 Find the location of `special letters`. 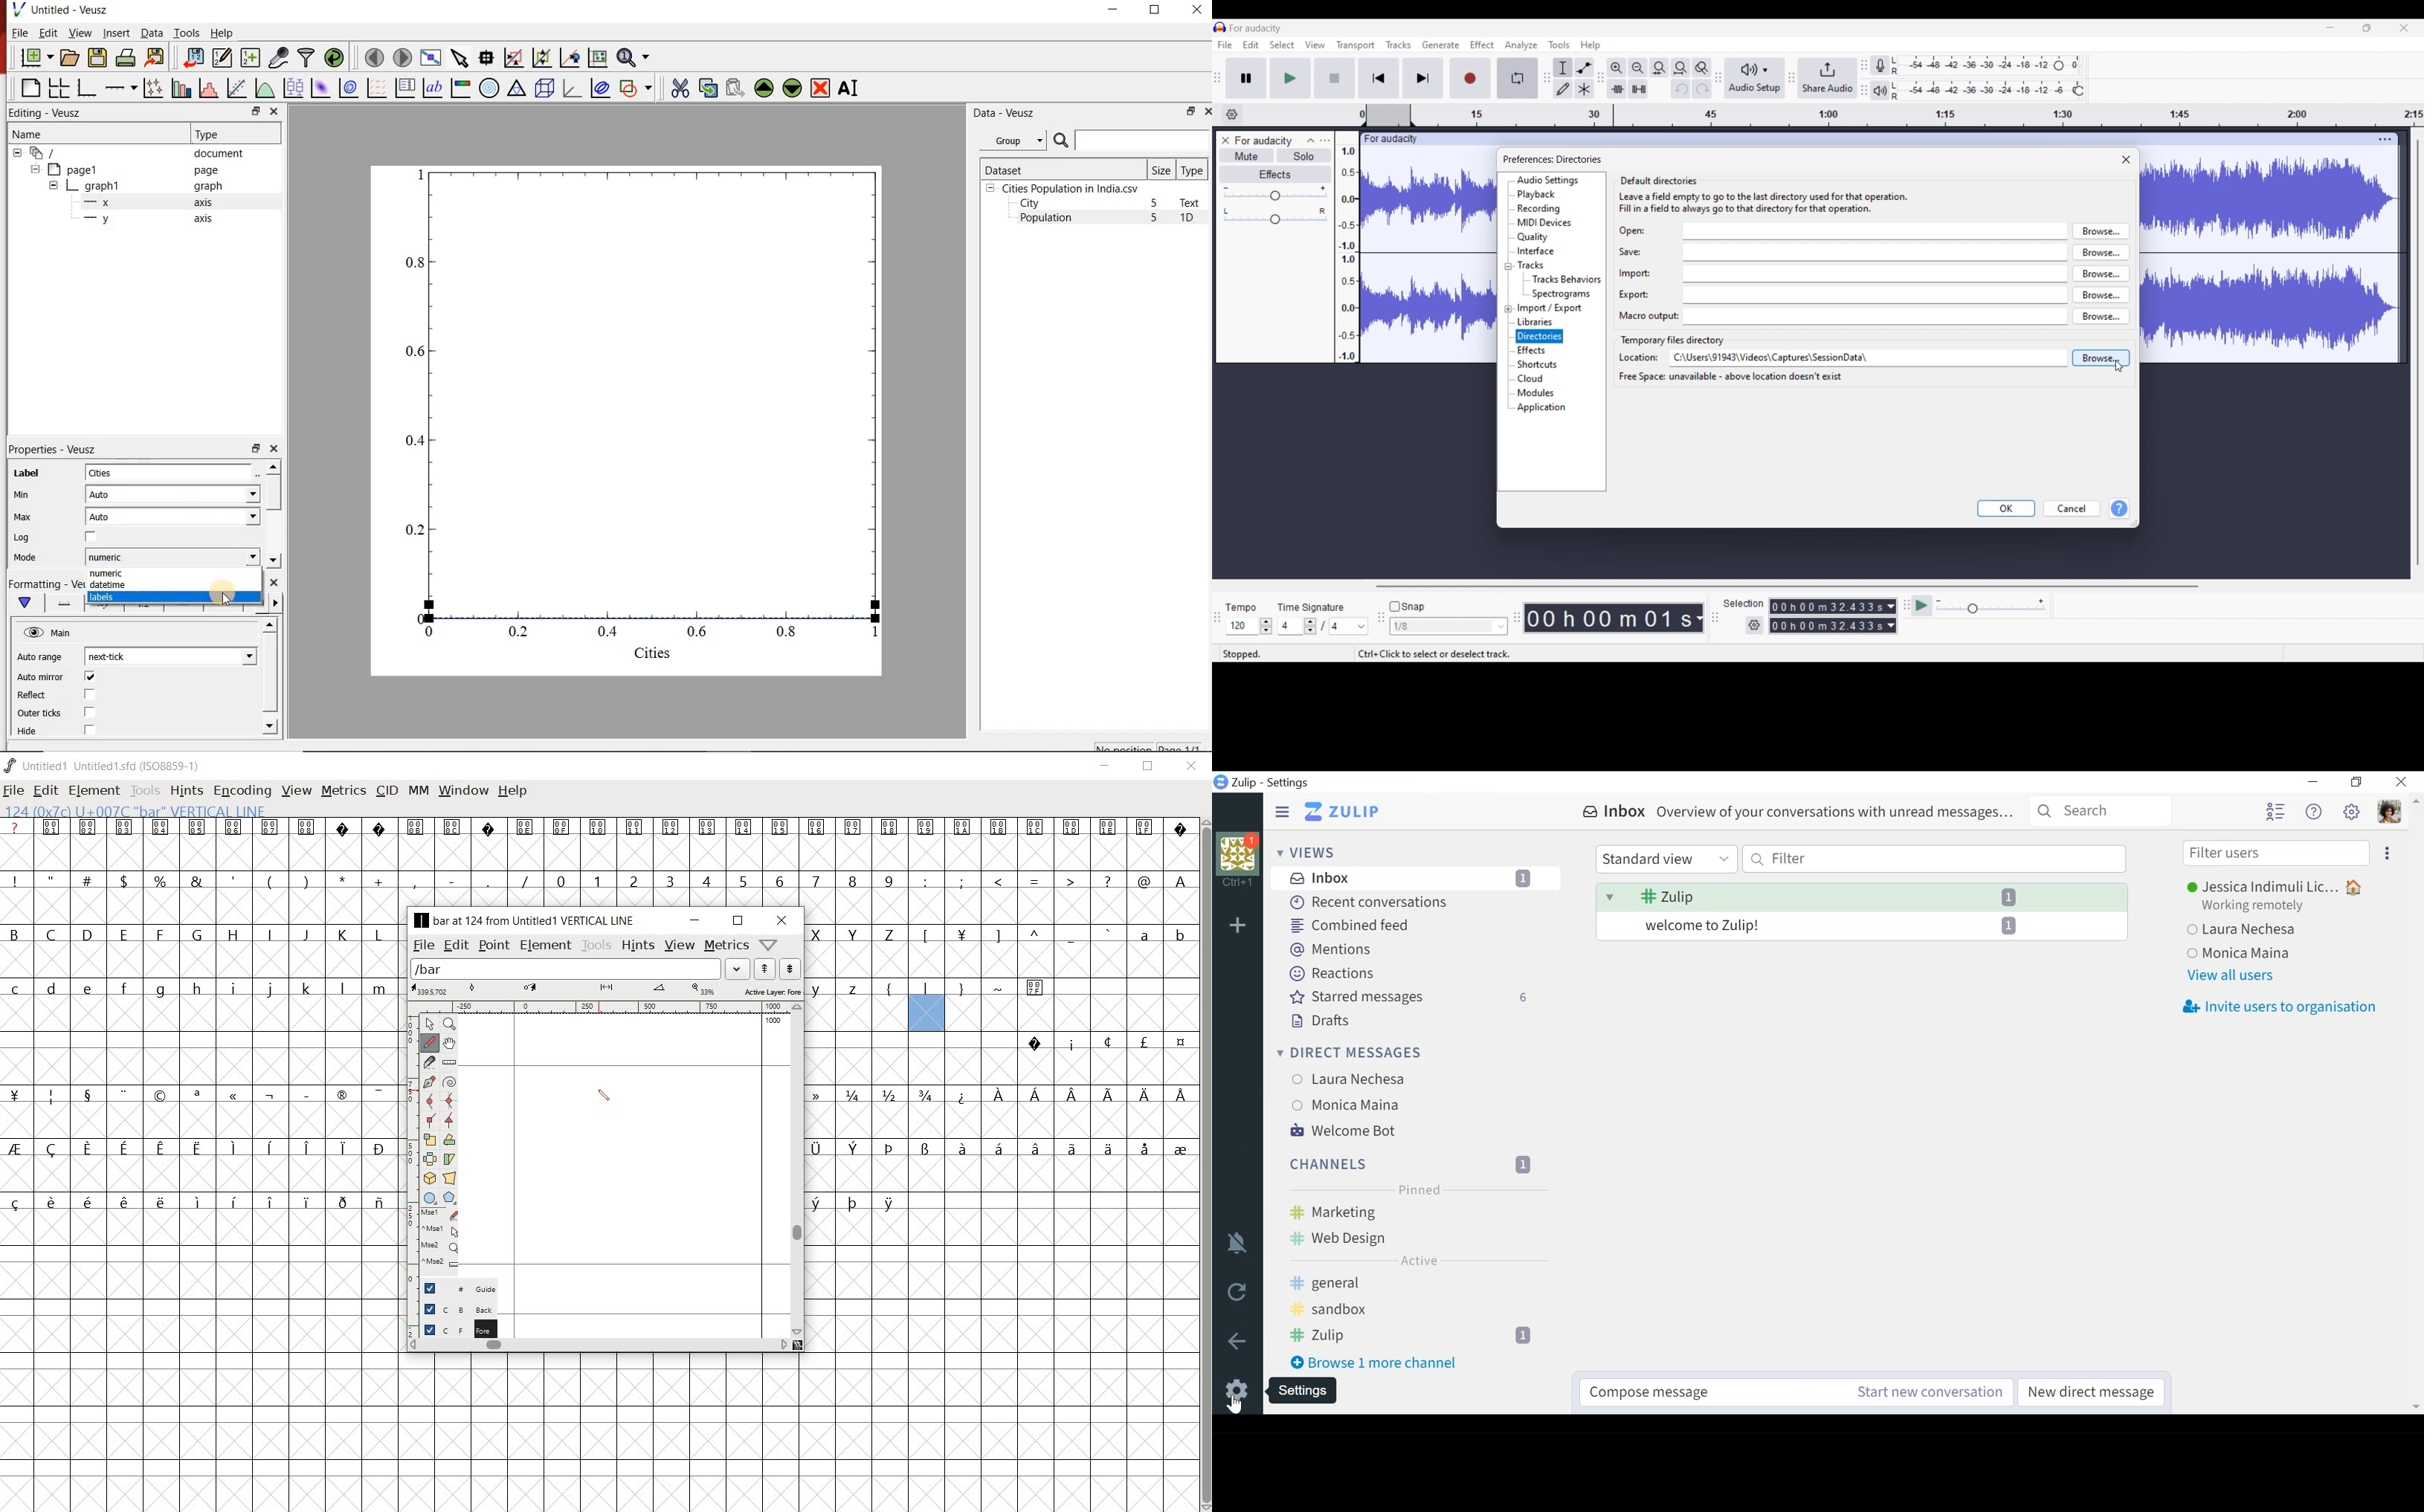

special letters is located at coordinates (203, 1202).